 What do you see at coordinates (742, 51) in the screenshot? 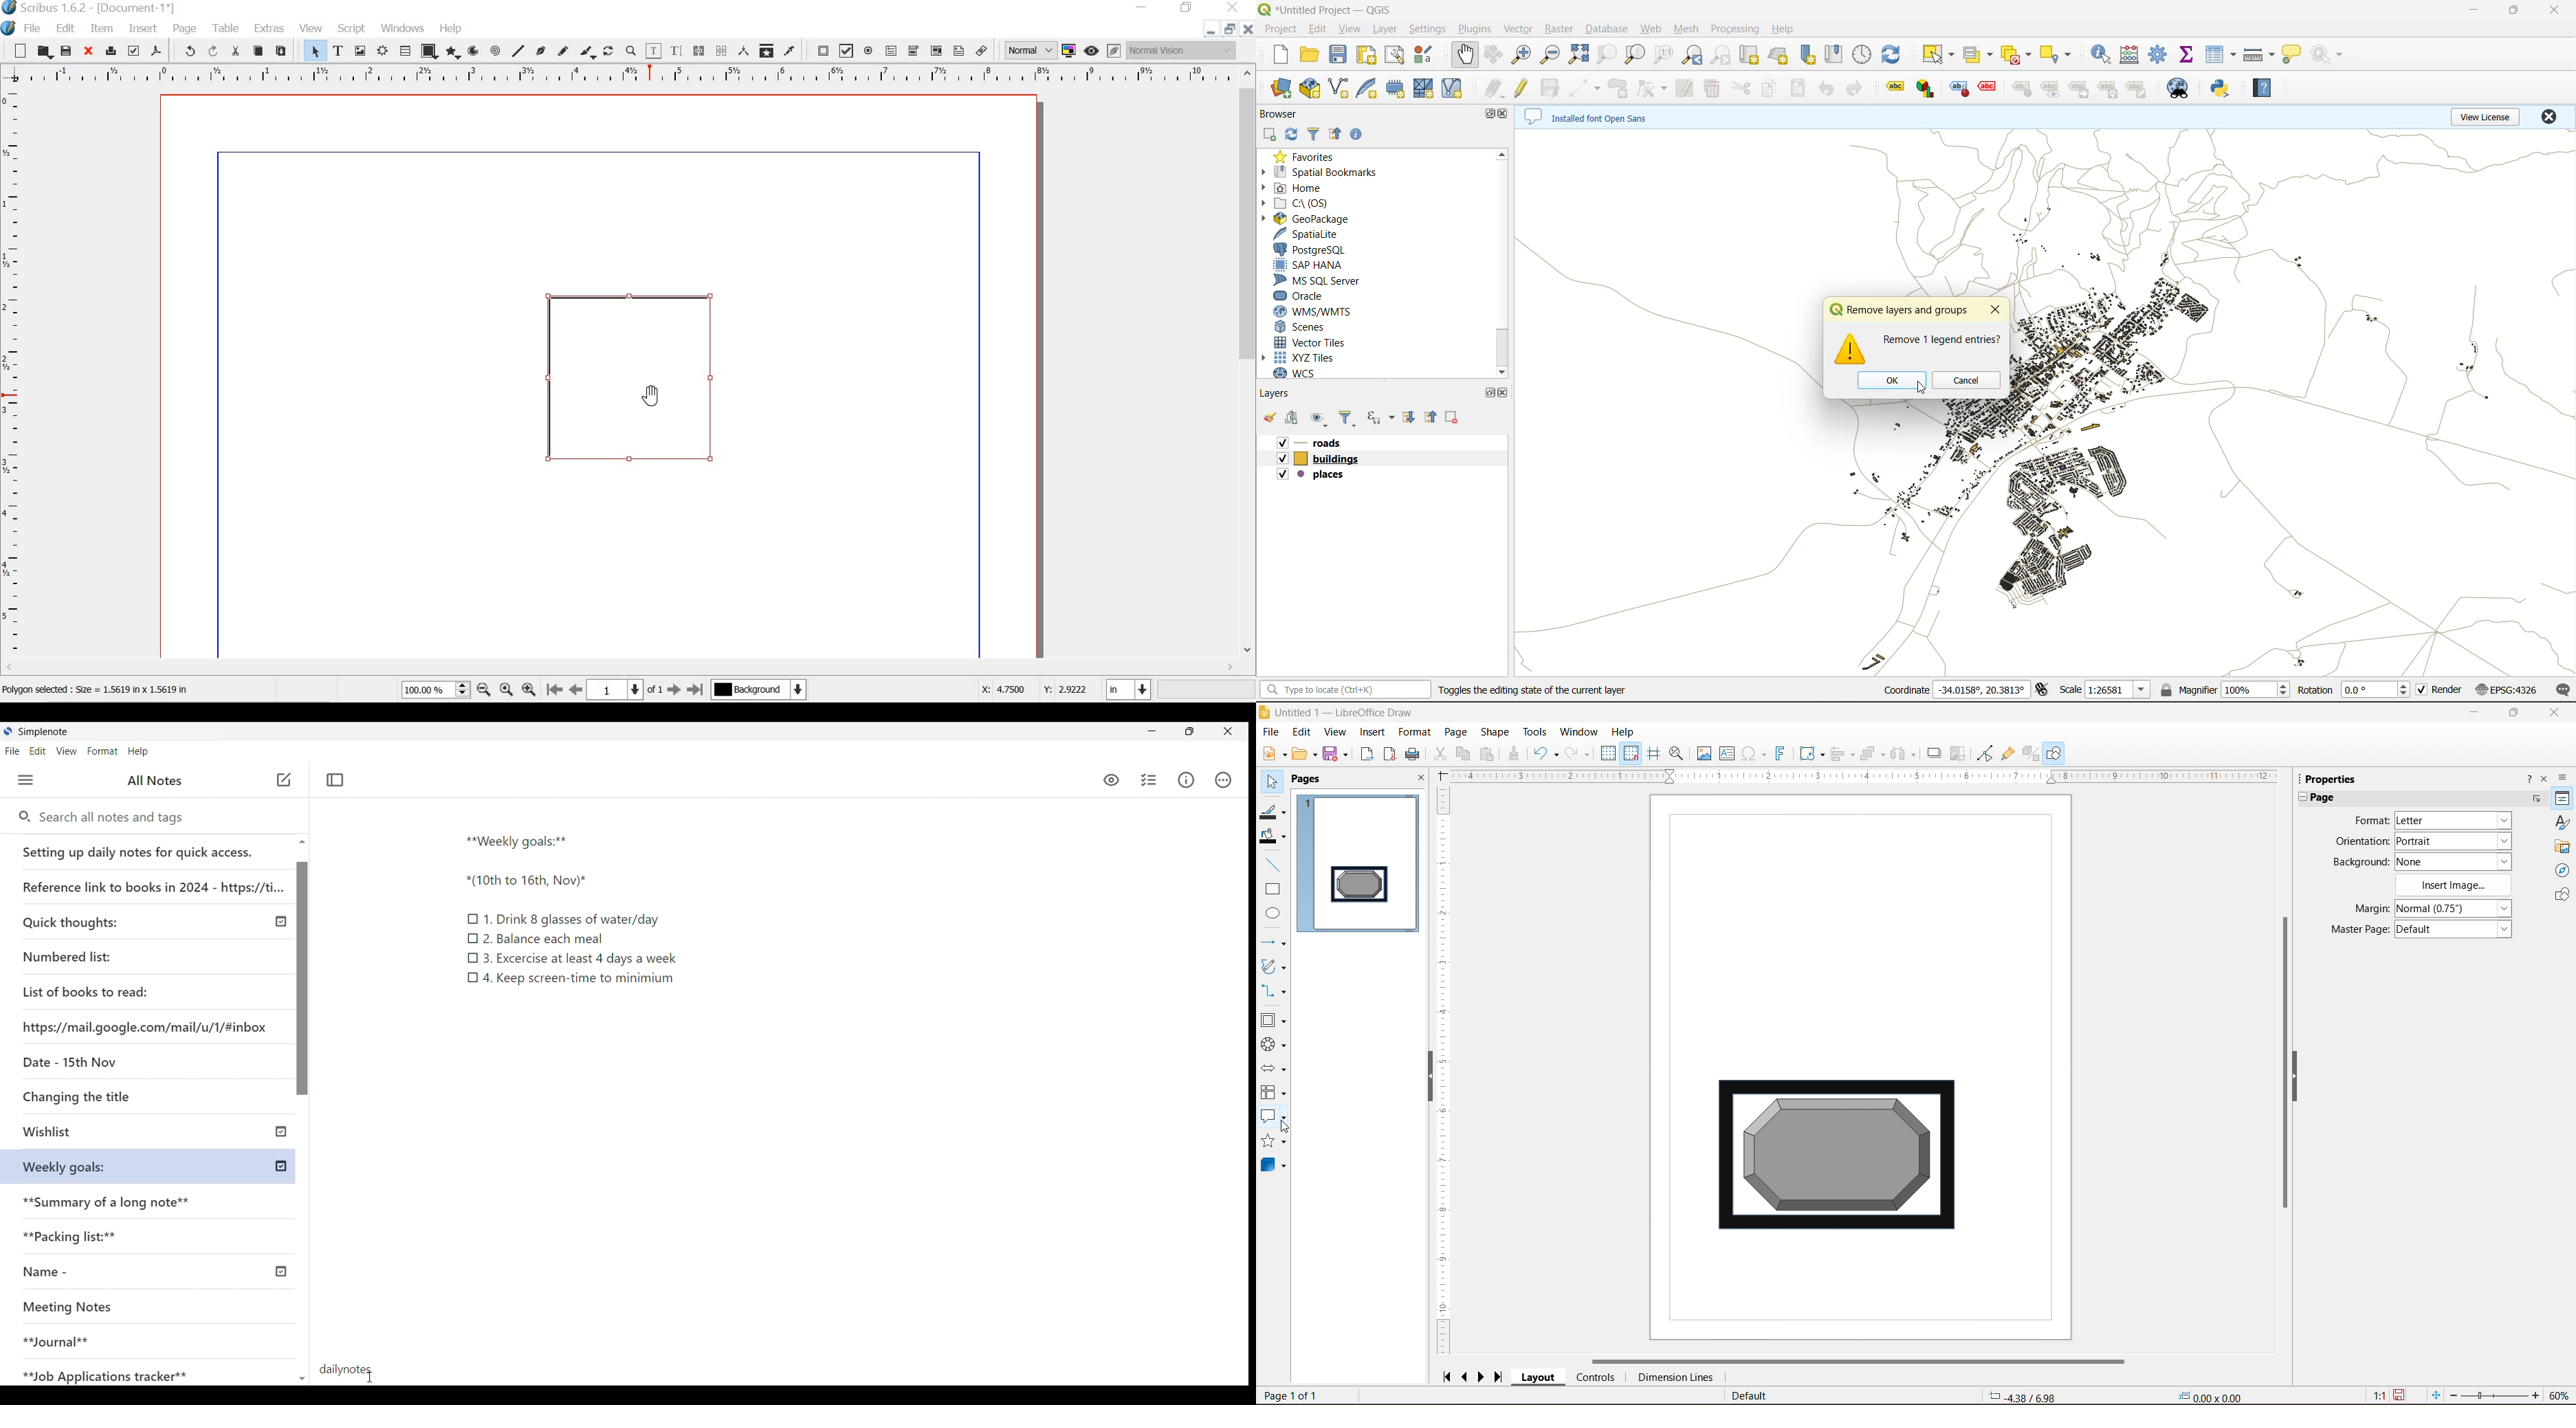
I see `measurements` at bounding box center [742, 51].